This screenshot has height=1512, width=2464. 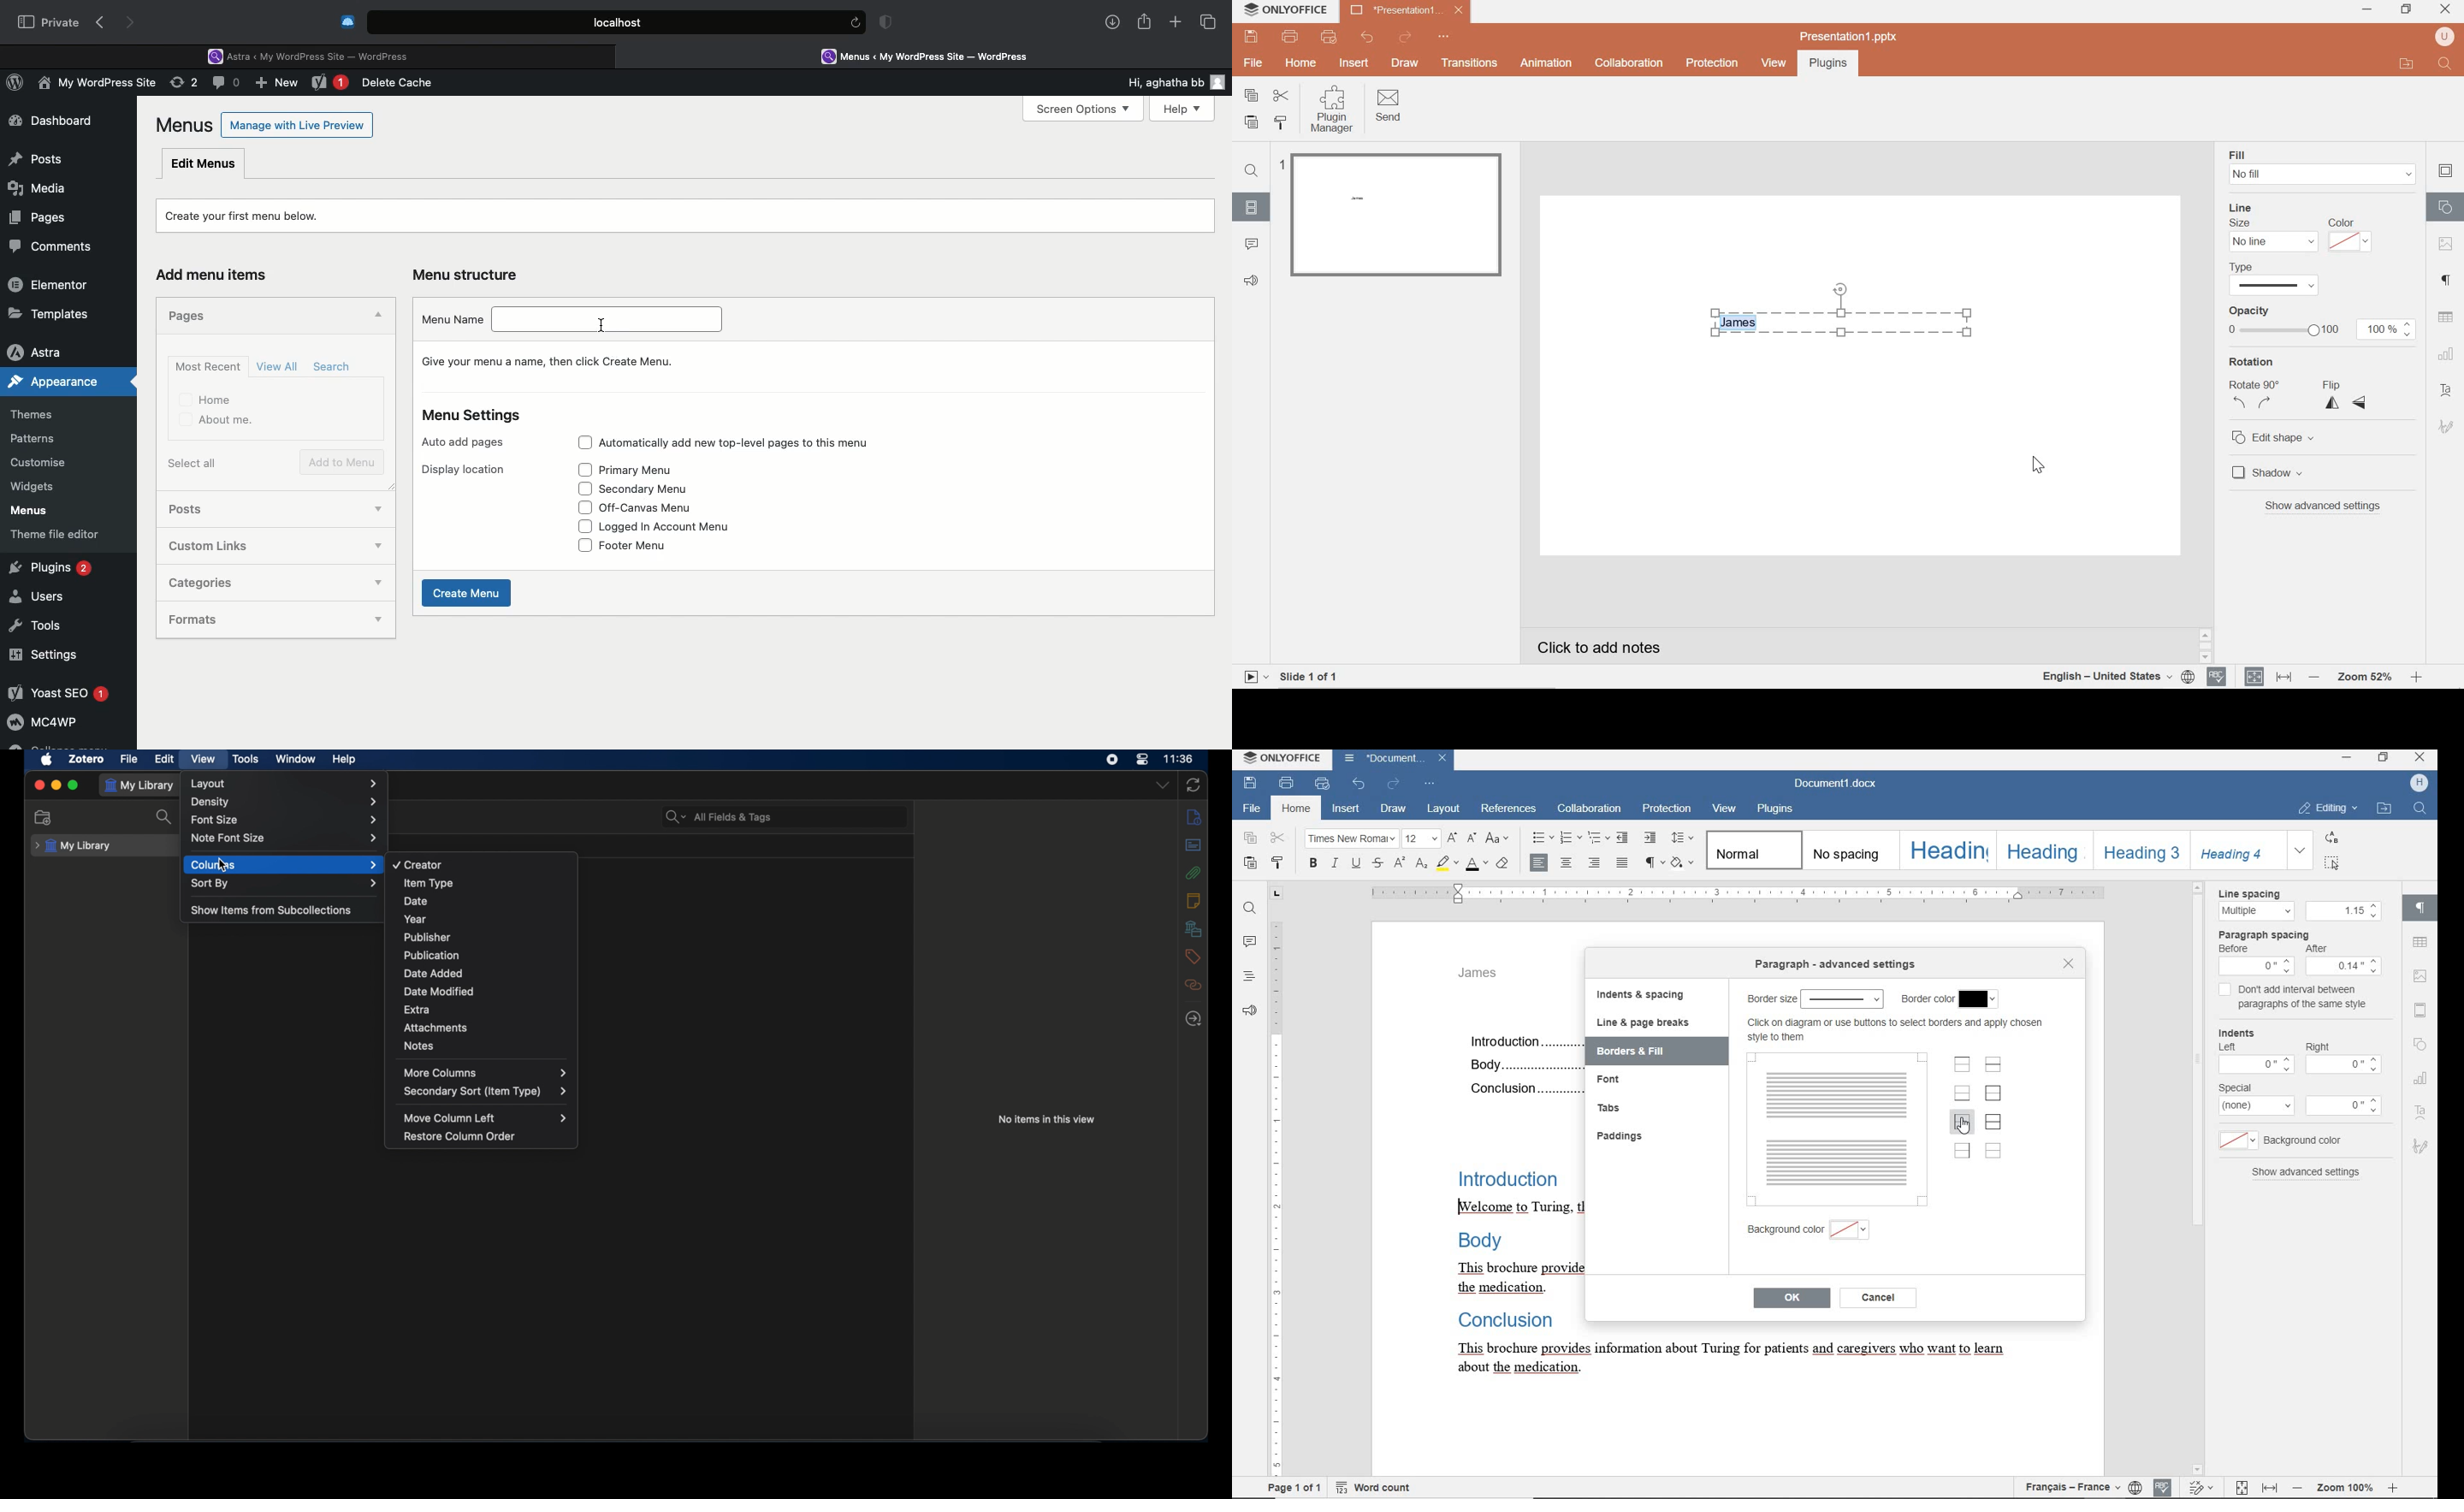 What do you see at coordinates (34, 216) in the screenshot?
I see `Pages` at bounding box center [34, 216].